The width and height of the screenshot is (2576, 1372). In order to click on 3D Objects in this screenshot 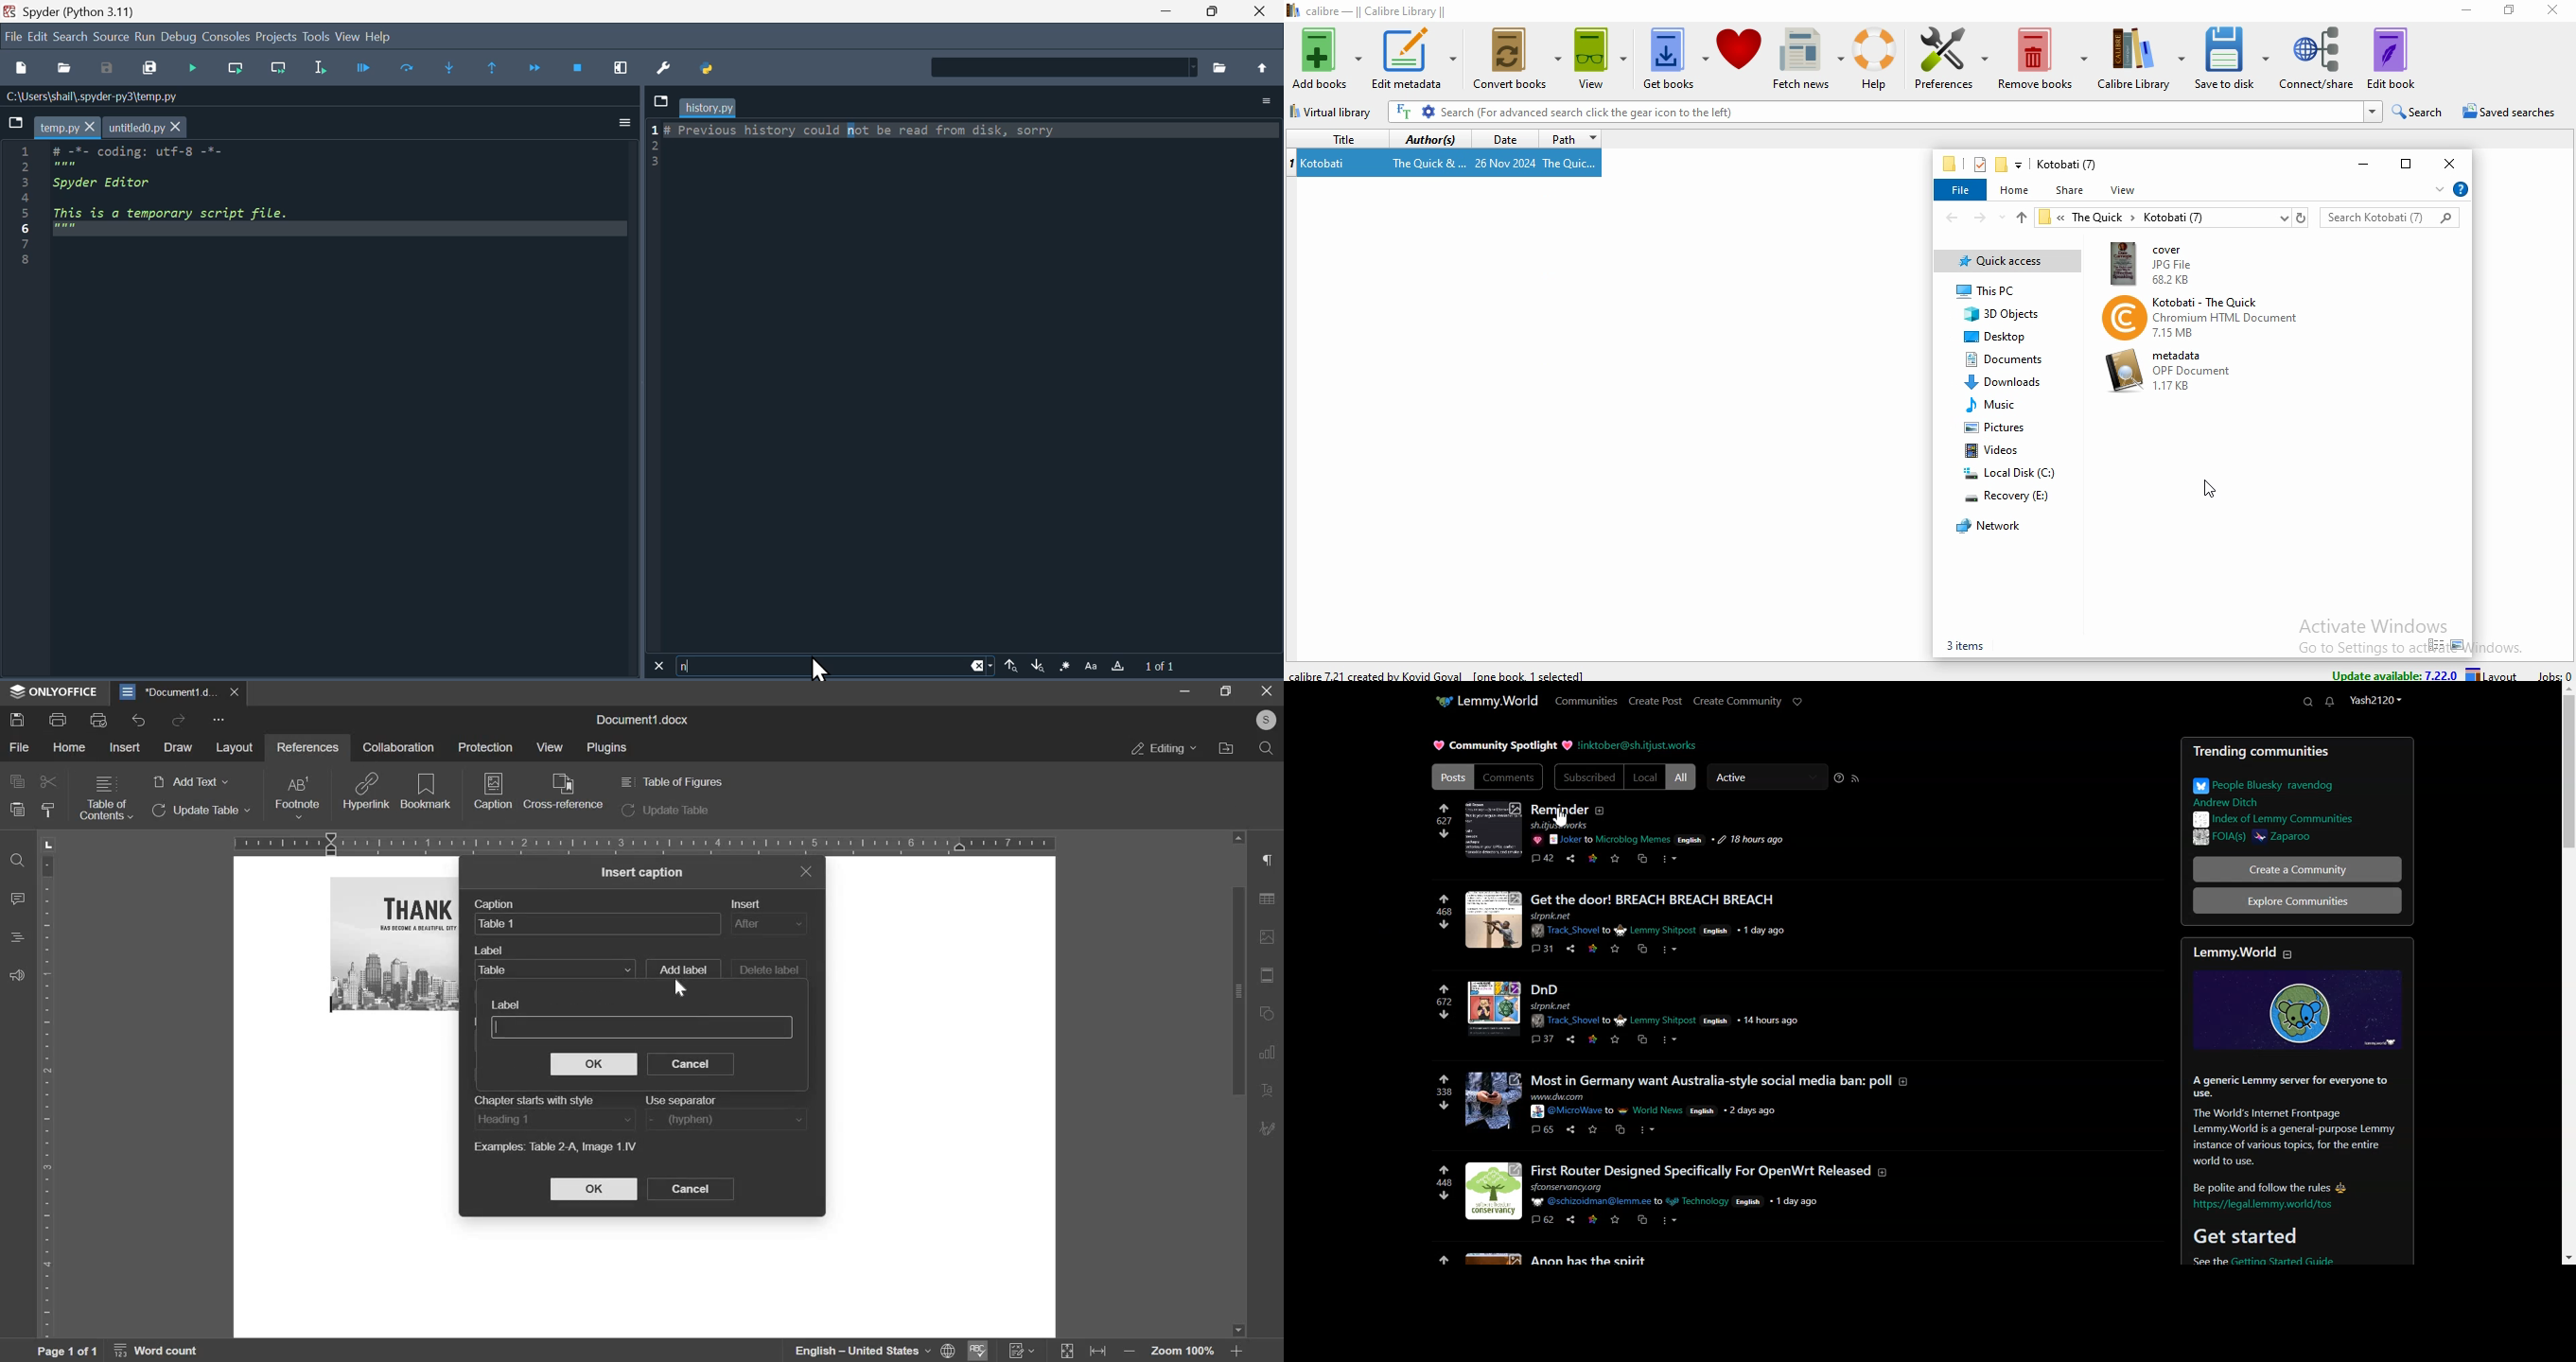, I will do `click(2005, 316)`.